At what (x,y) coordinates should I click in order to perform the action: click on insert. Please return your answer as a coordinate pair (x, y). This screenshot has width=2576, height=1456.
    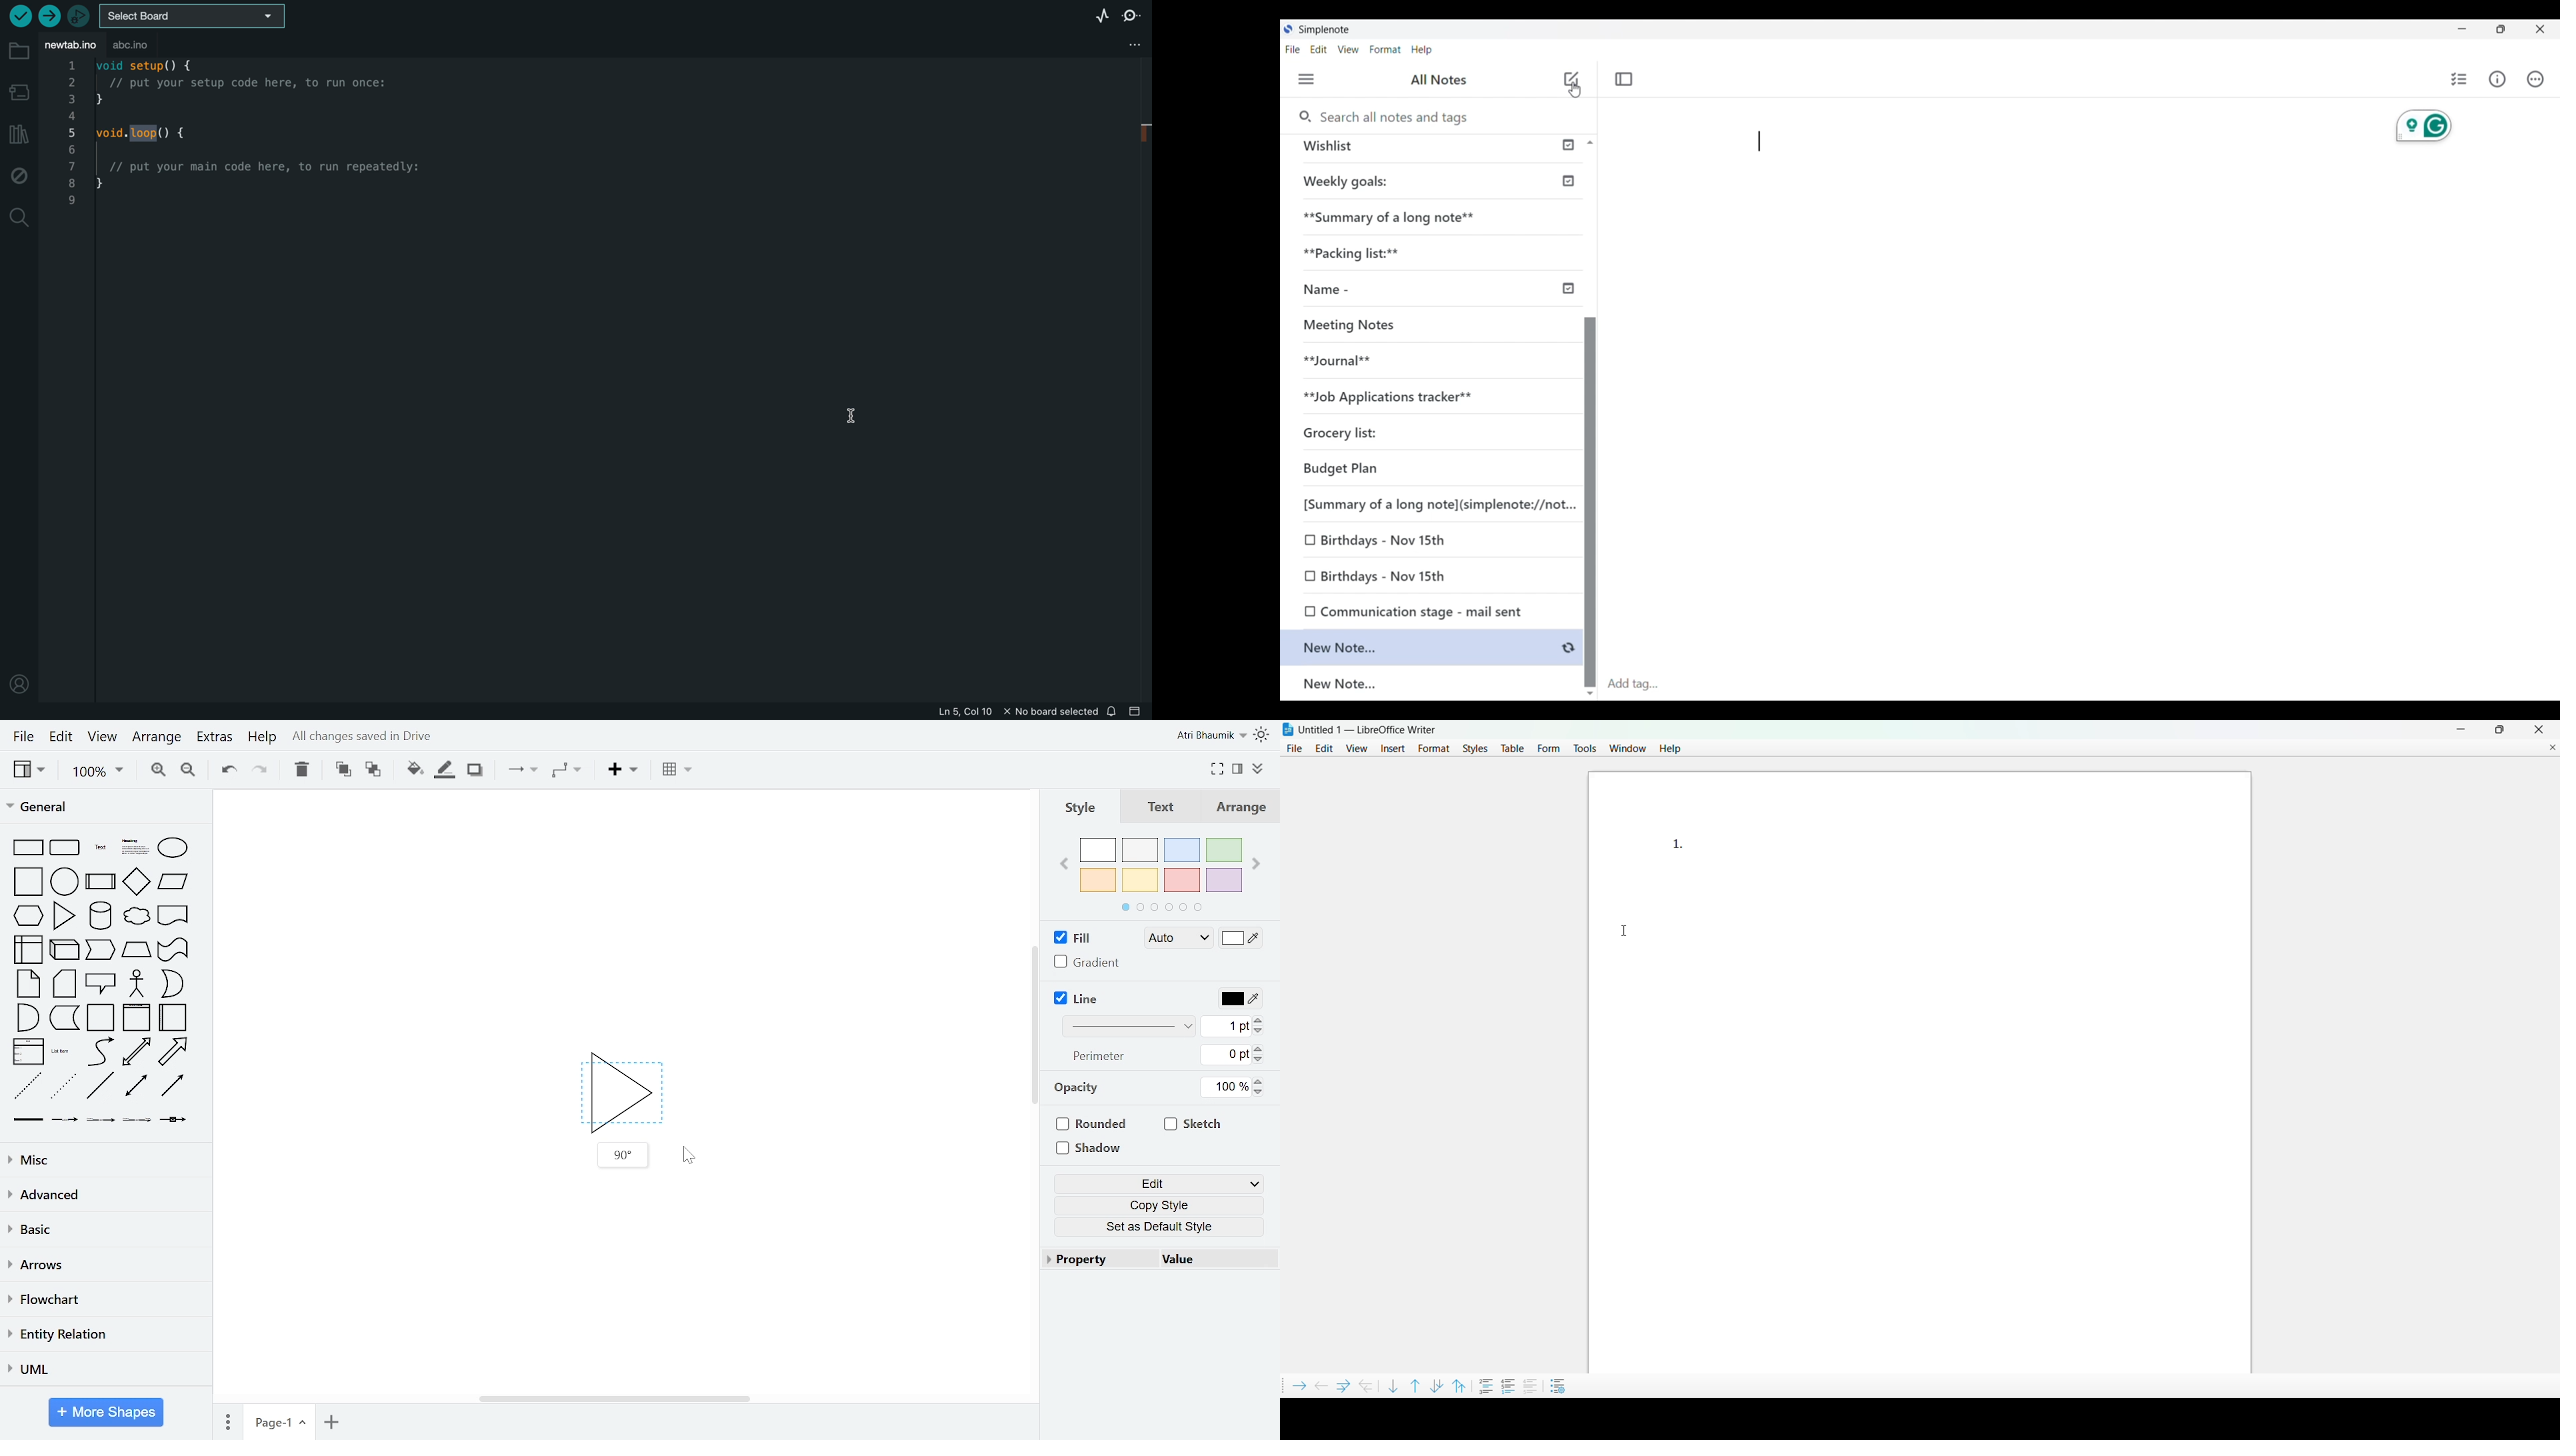
    Looking at the image, I should click on (622, 770).